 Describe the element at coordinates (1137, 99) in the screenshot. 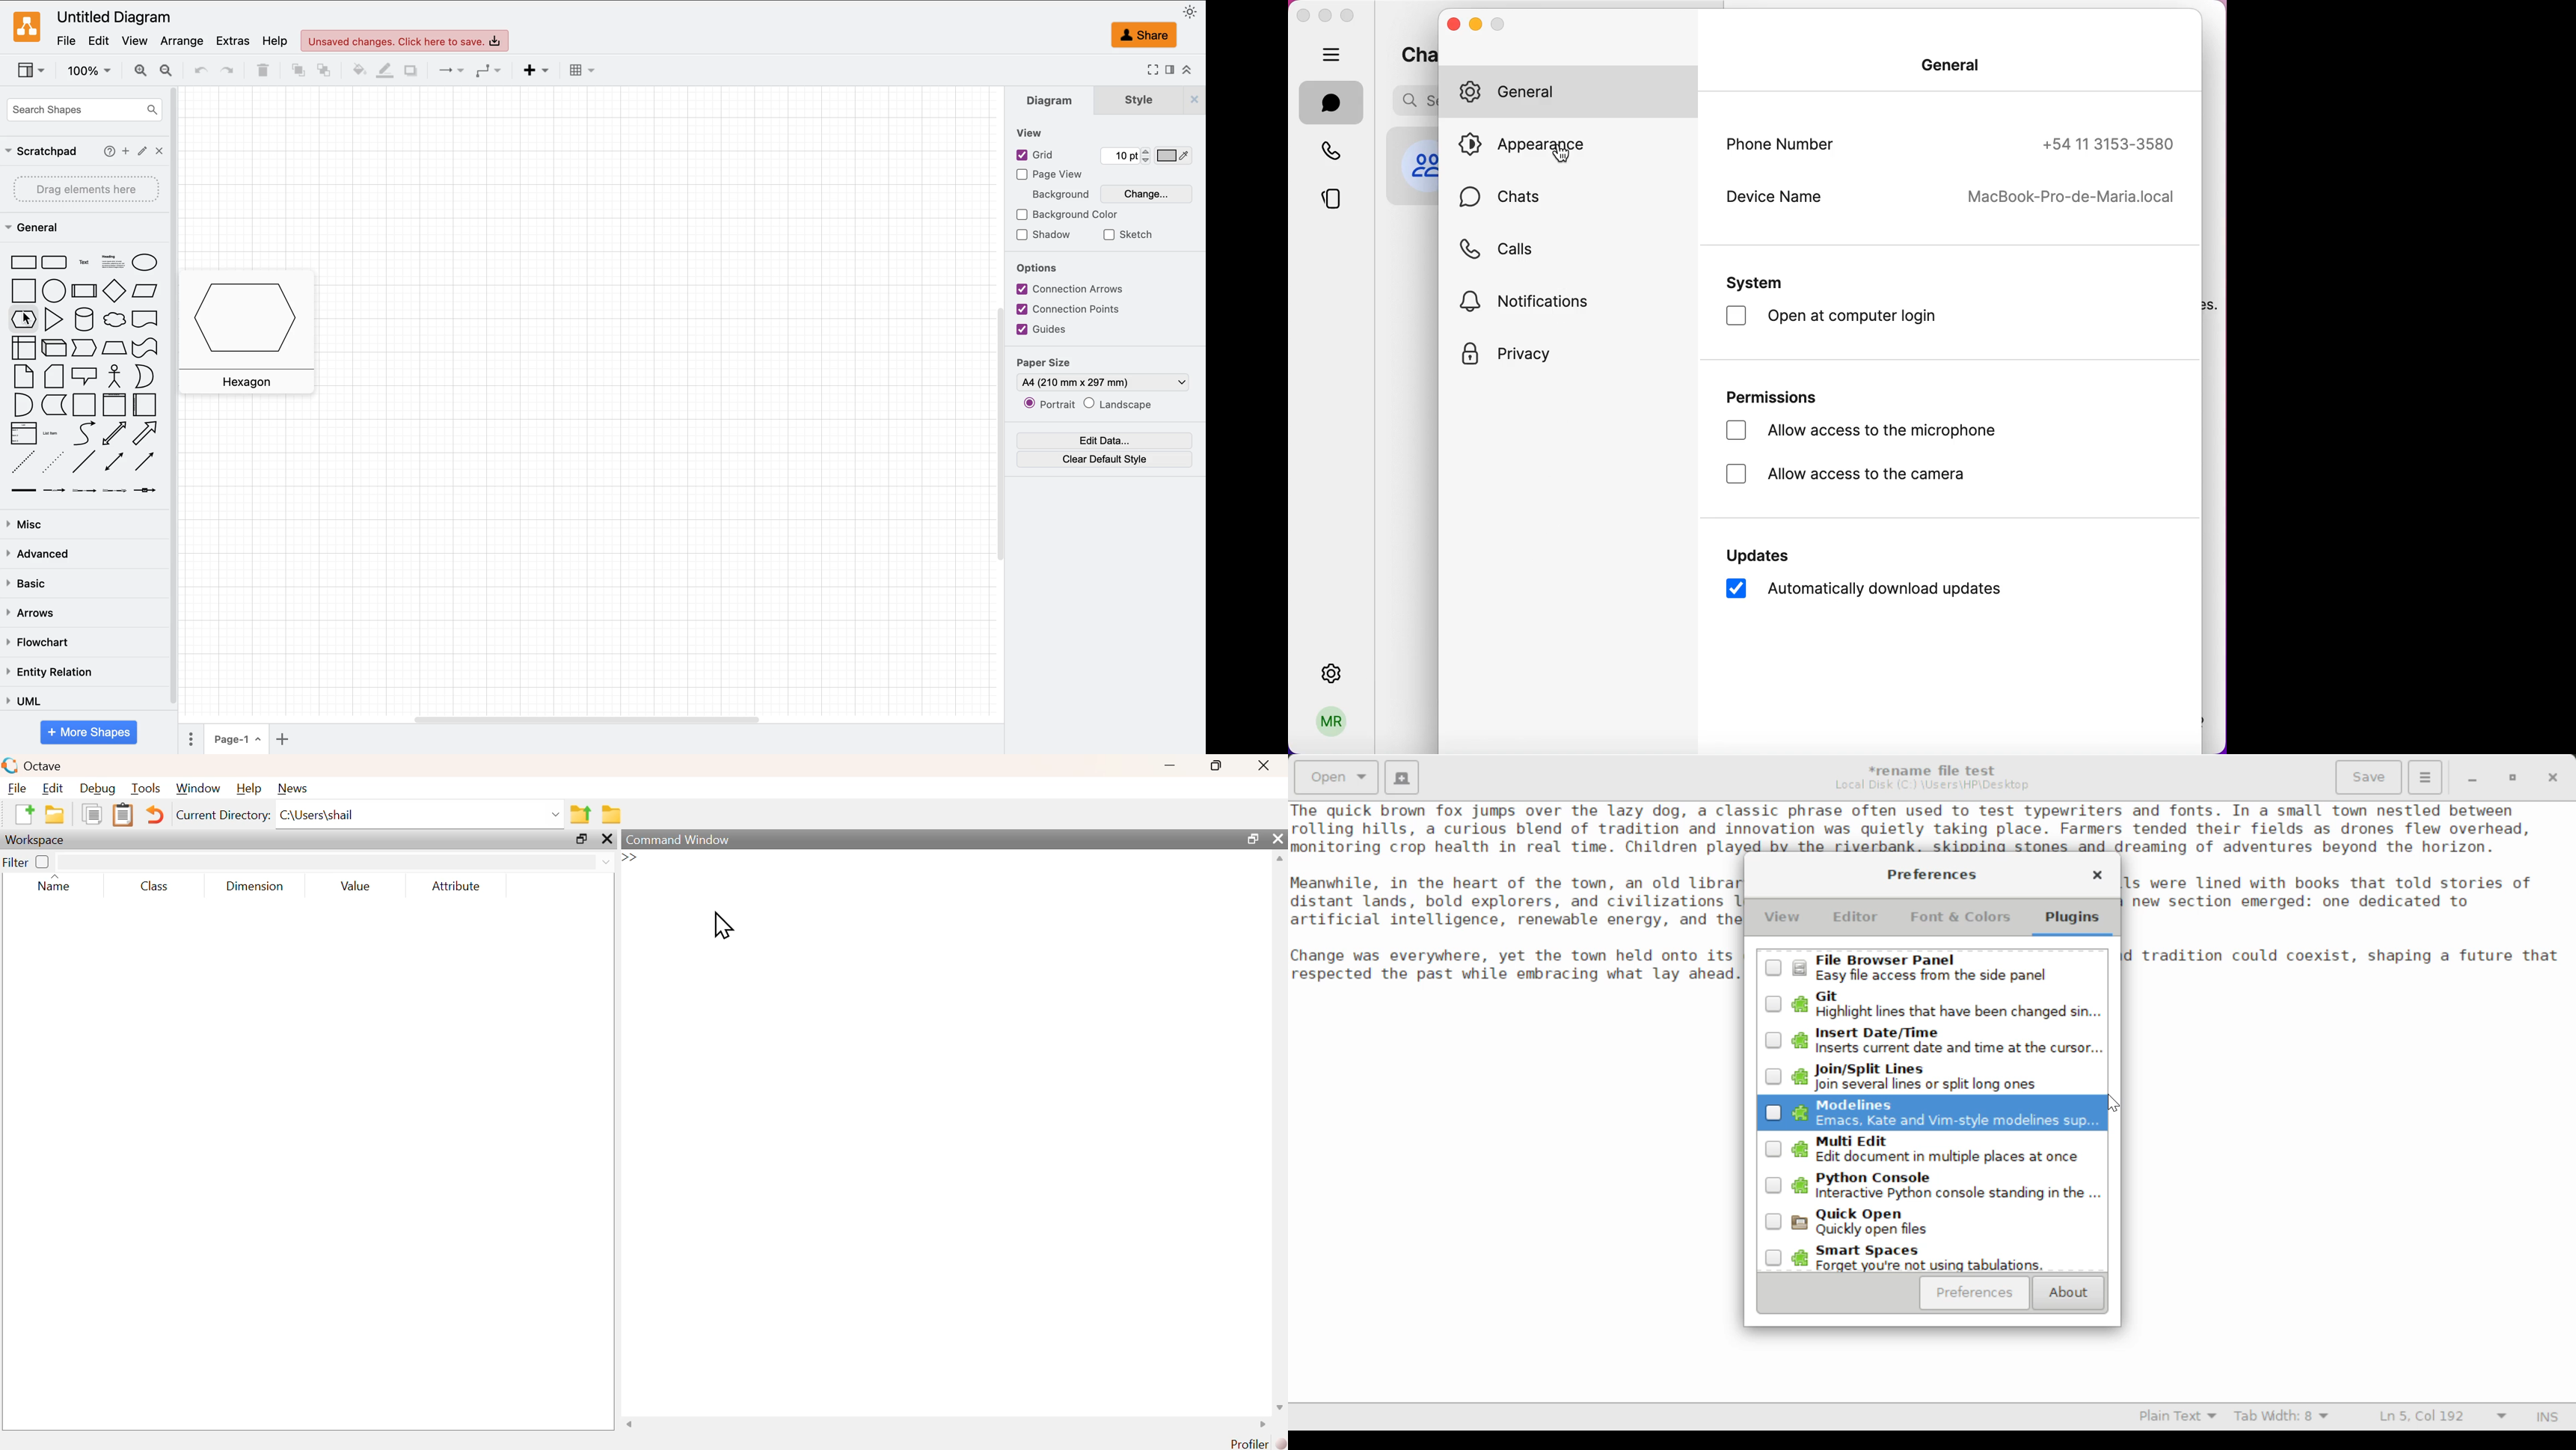

I see `style` at that location.